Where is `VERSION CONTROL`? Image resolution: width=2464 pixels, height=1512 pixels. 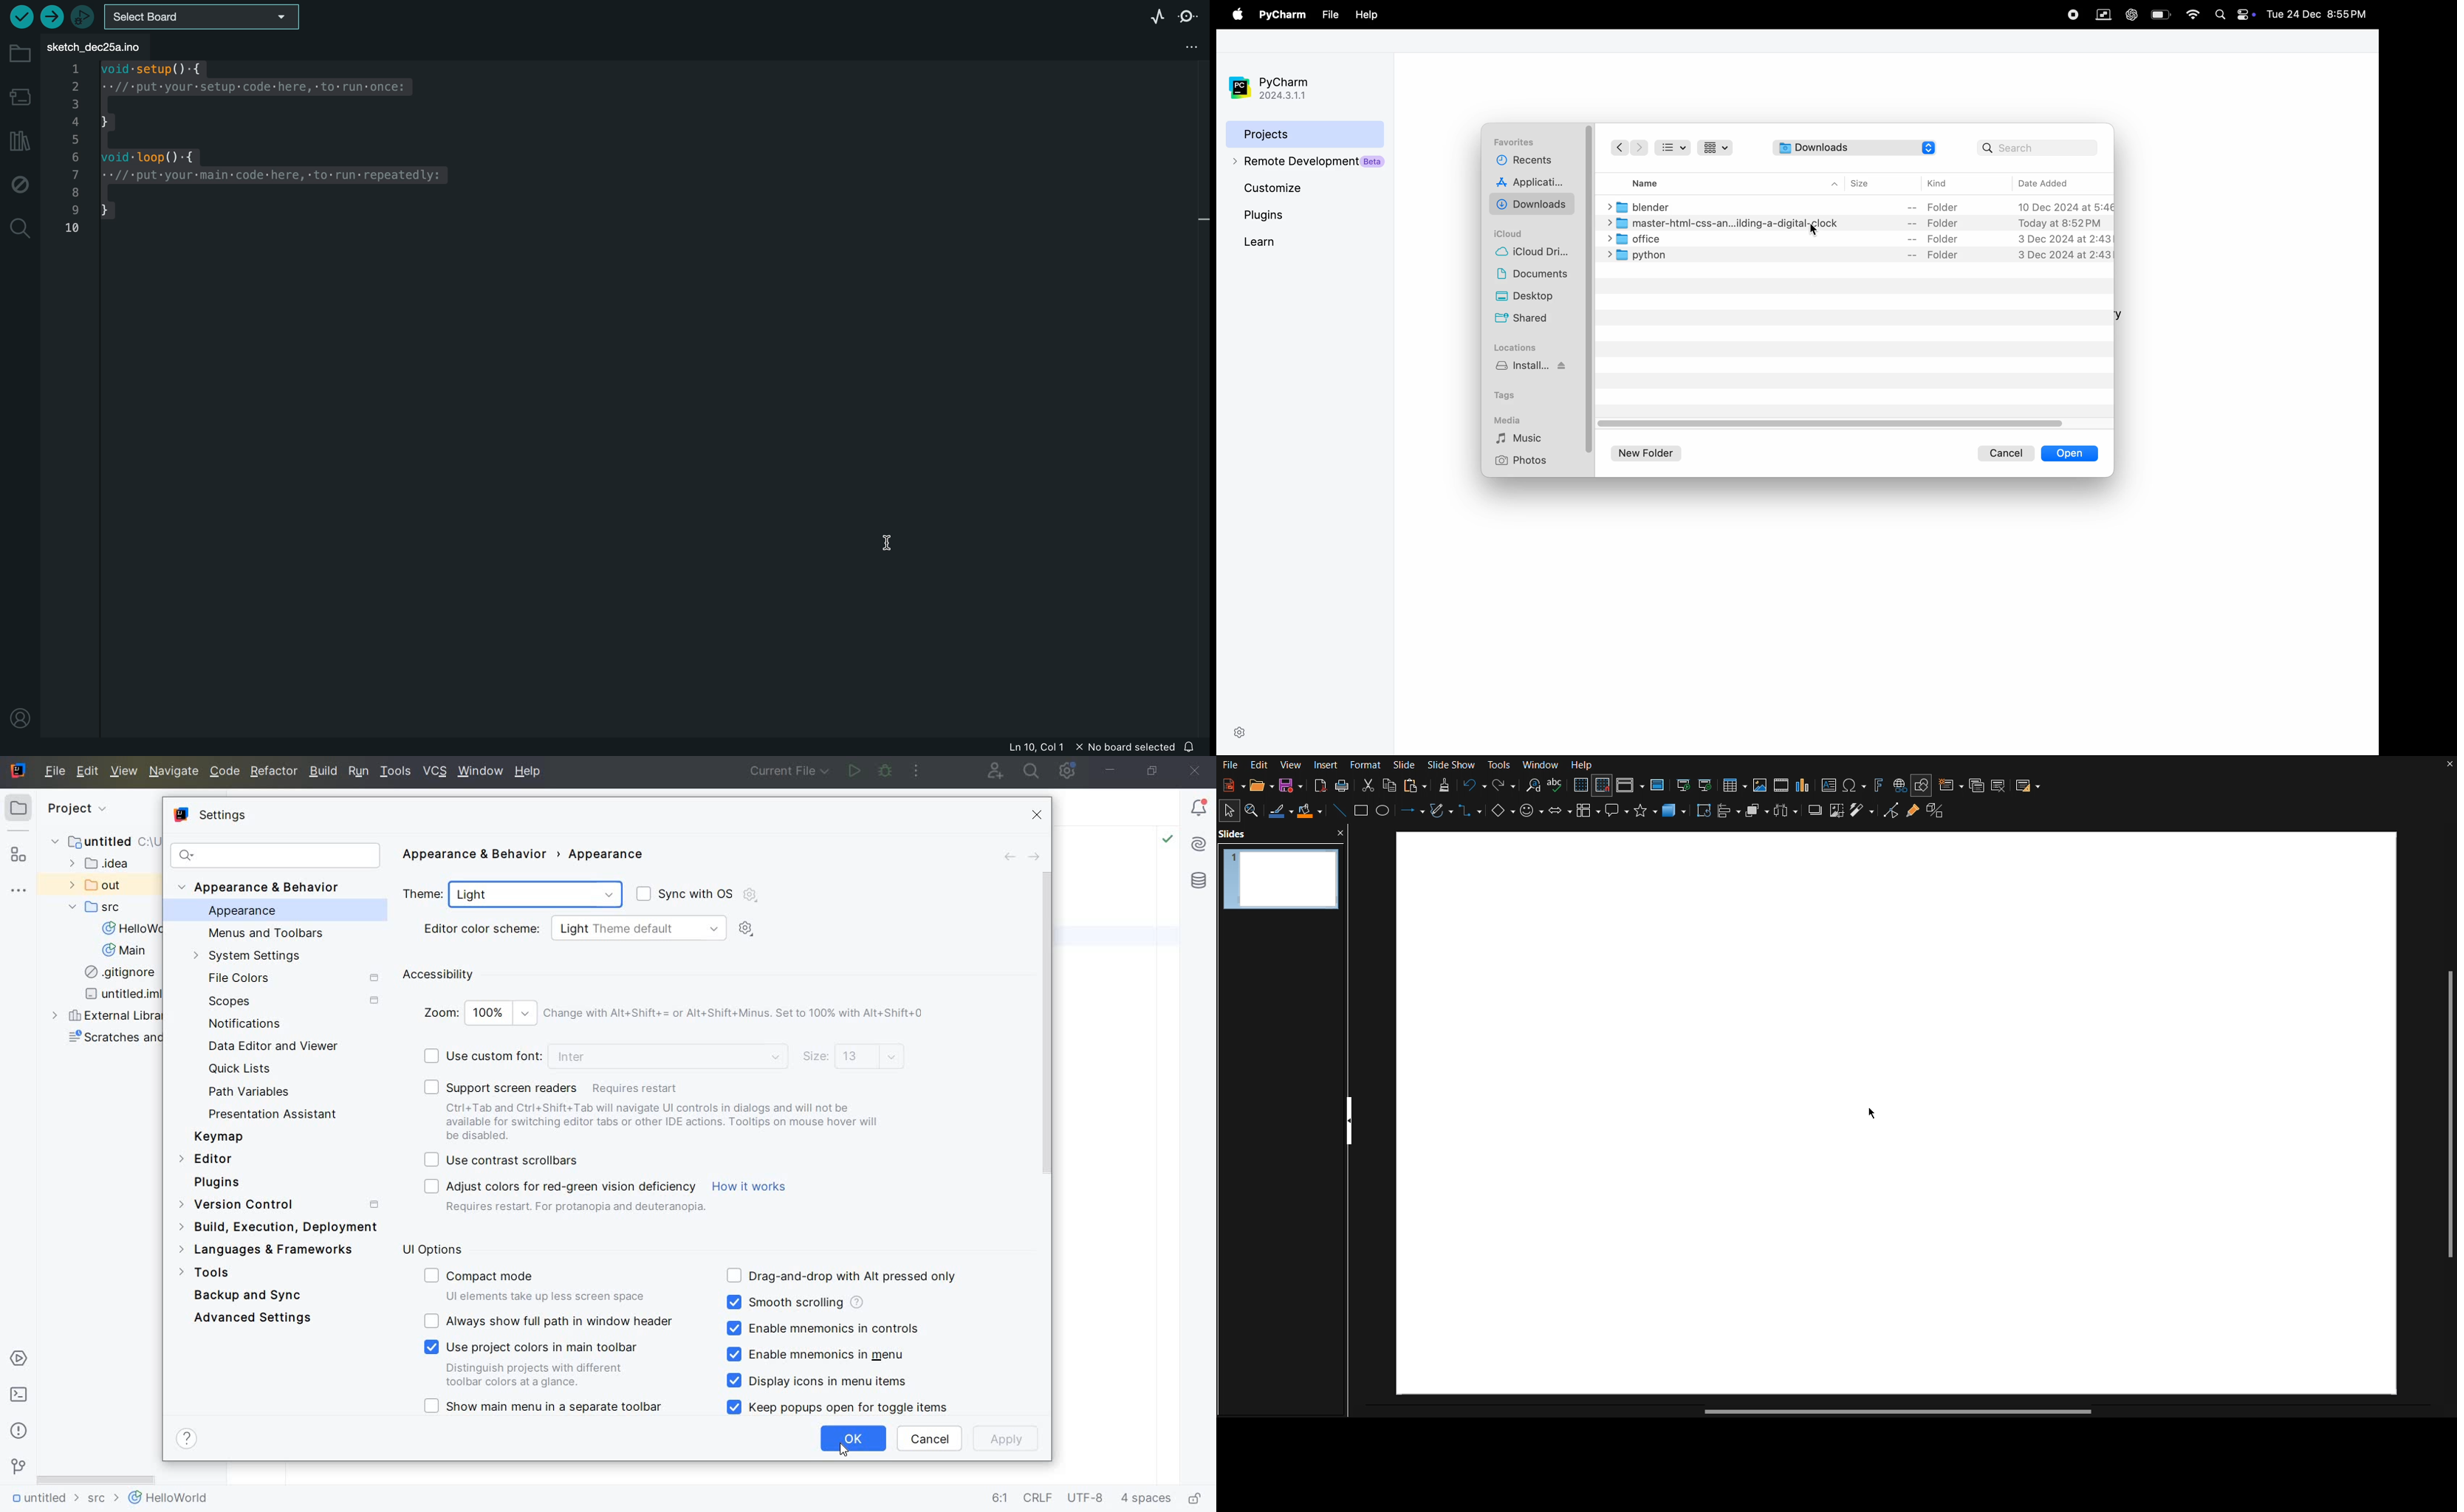
VERSION CONTROL is located at coordinates (17, 1466).